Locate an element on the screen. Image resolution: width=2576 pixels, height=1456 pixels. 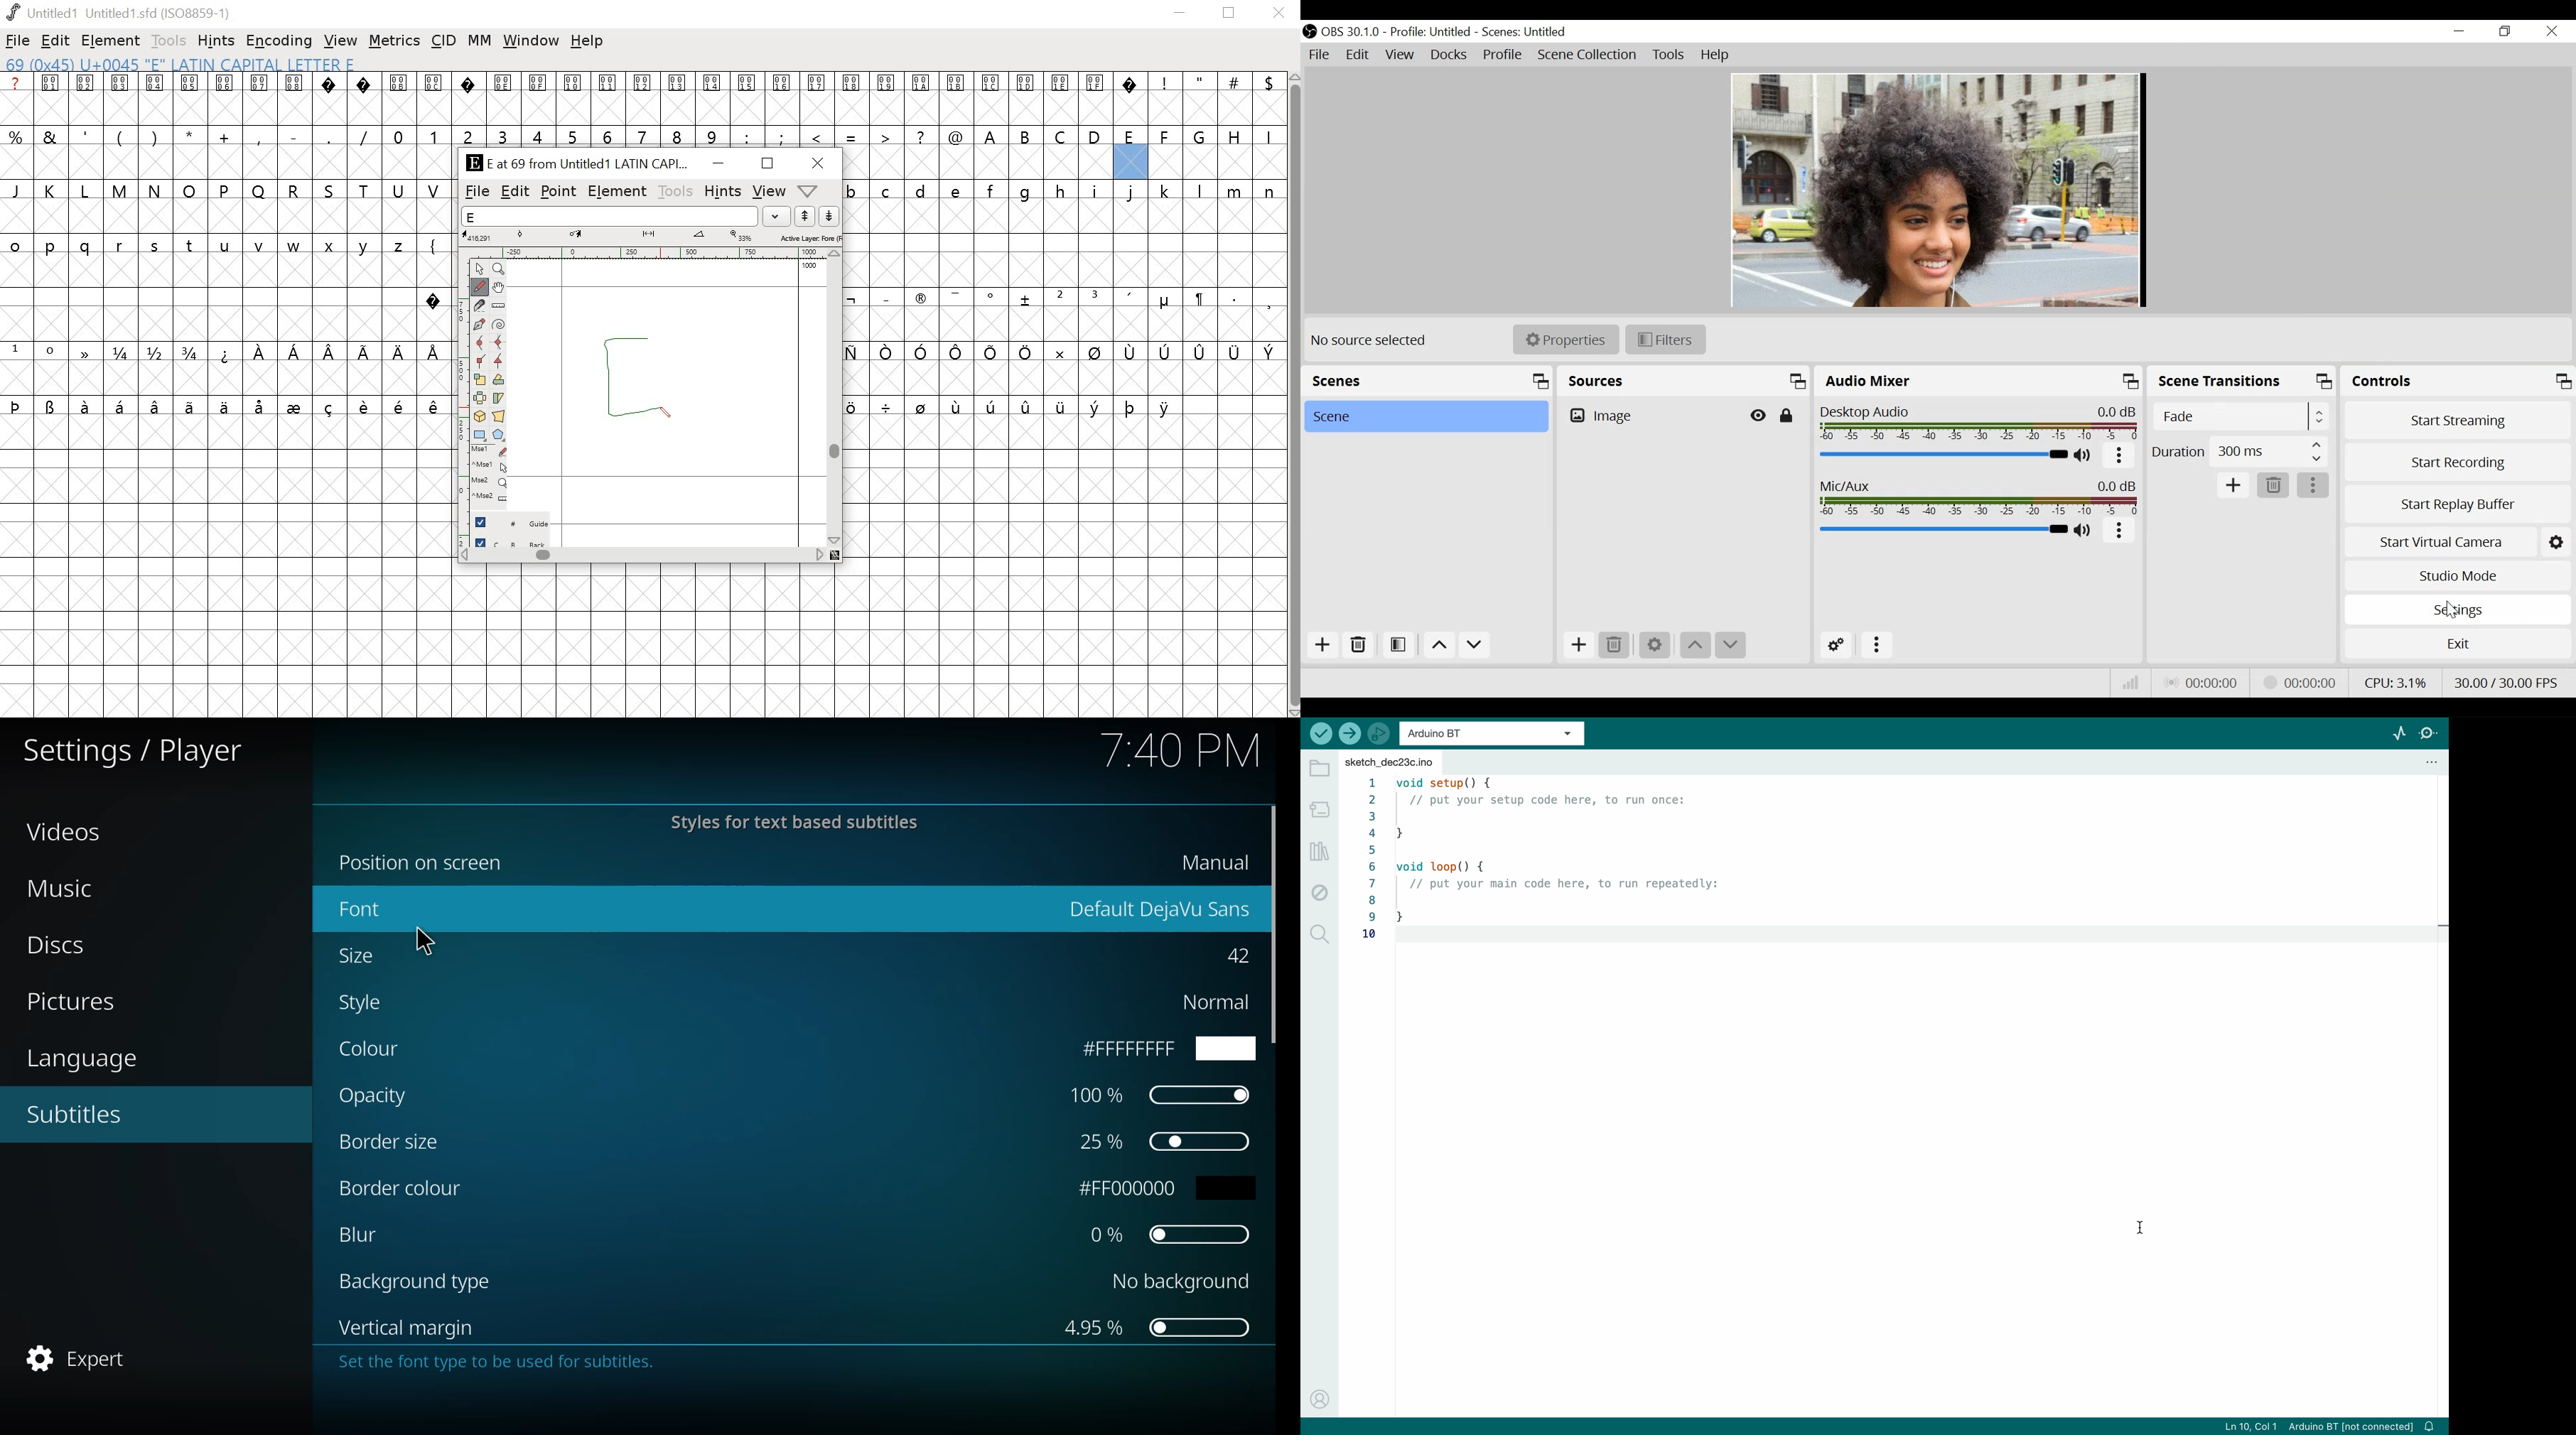
special characters is located at coordinates (225, 351).